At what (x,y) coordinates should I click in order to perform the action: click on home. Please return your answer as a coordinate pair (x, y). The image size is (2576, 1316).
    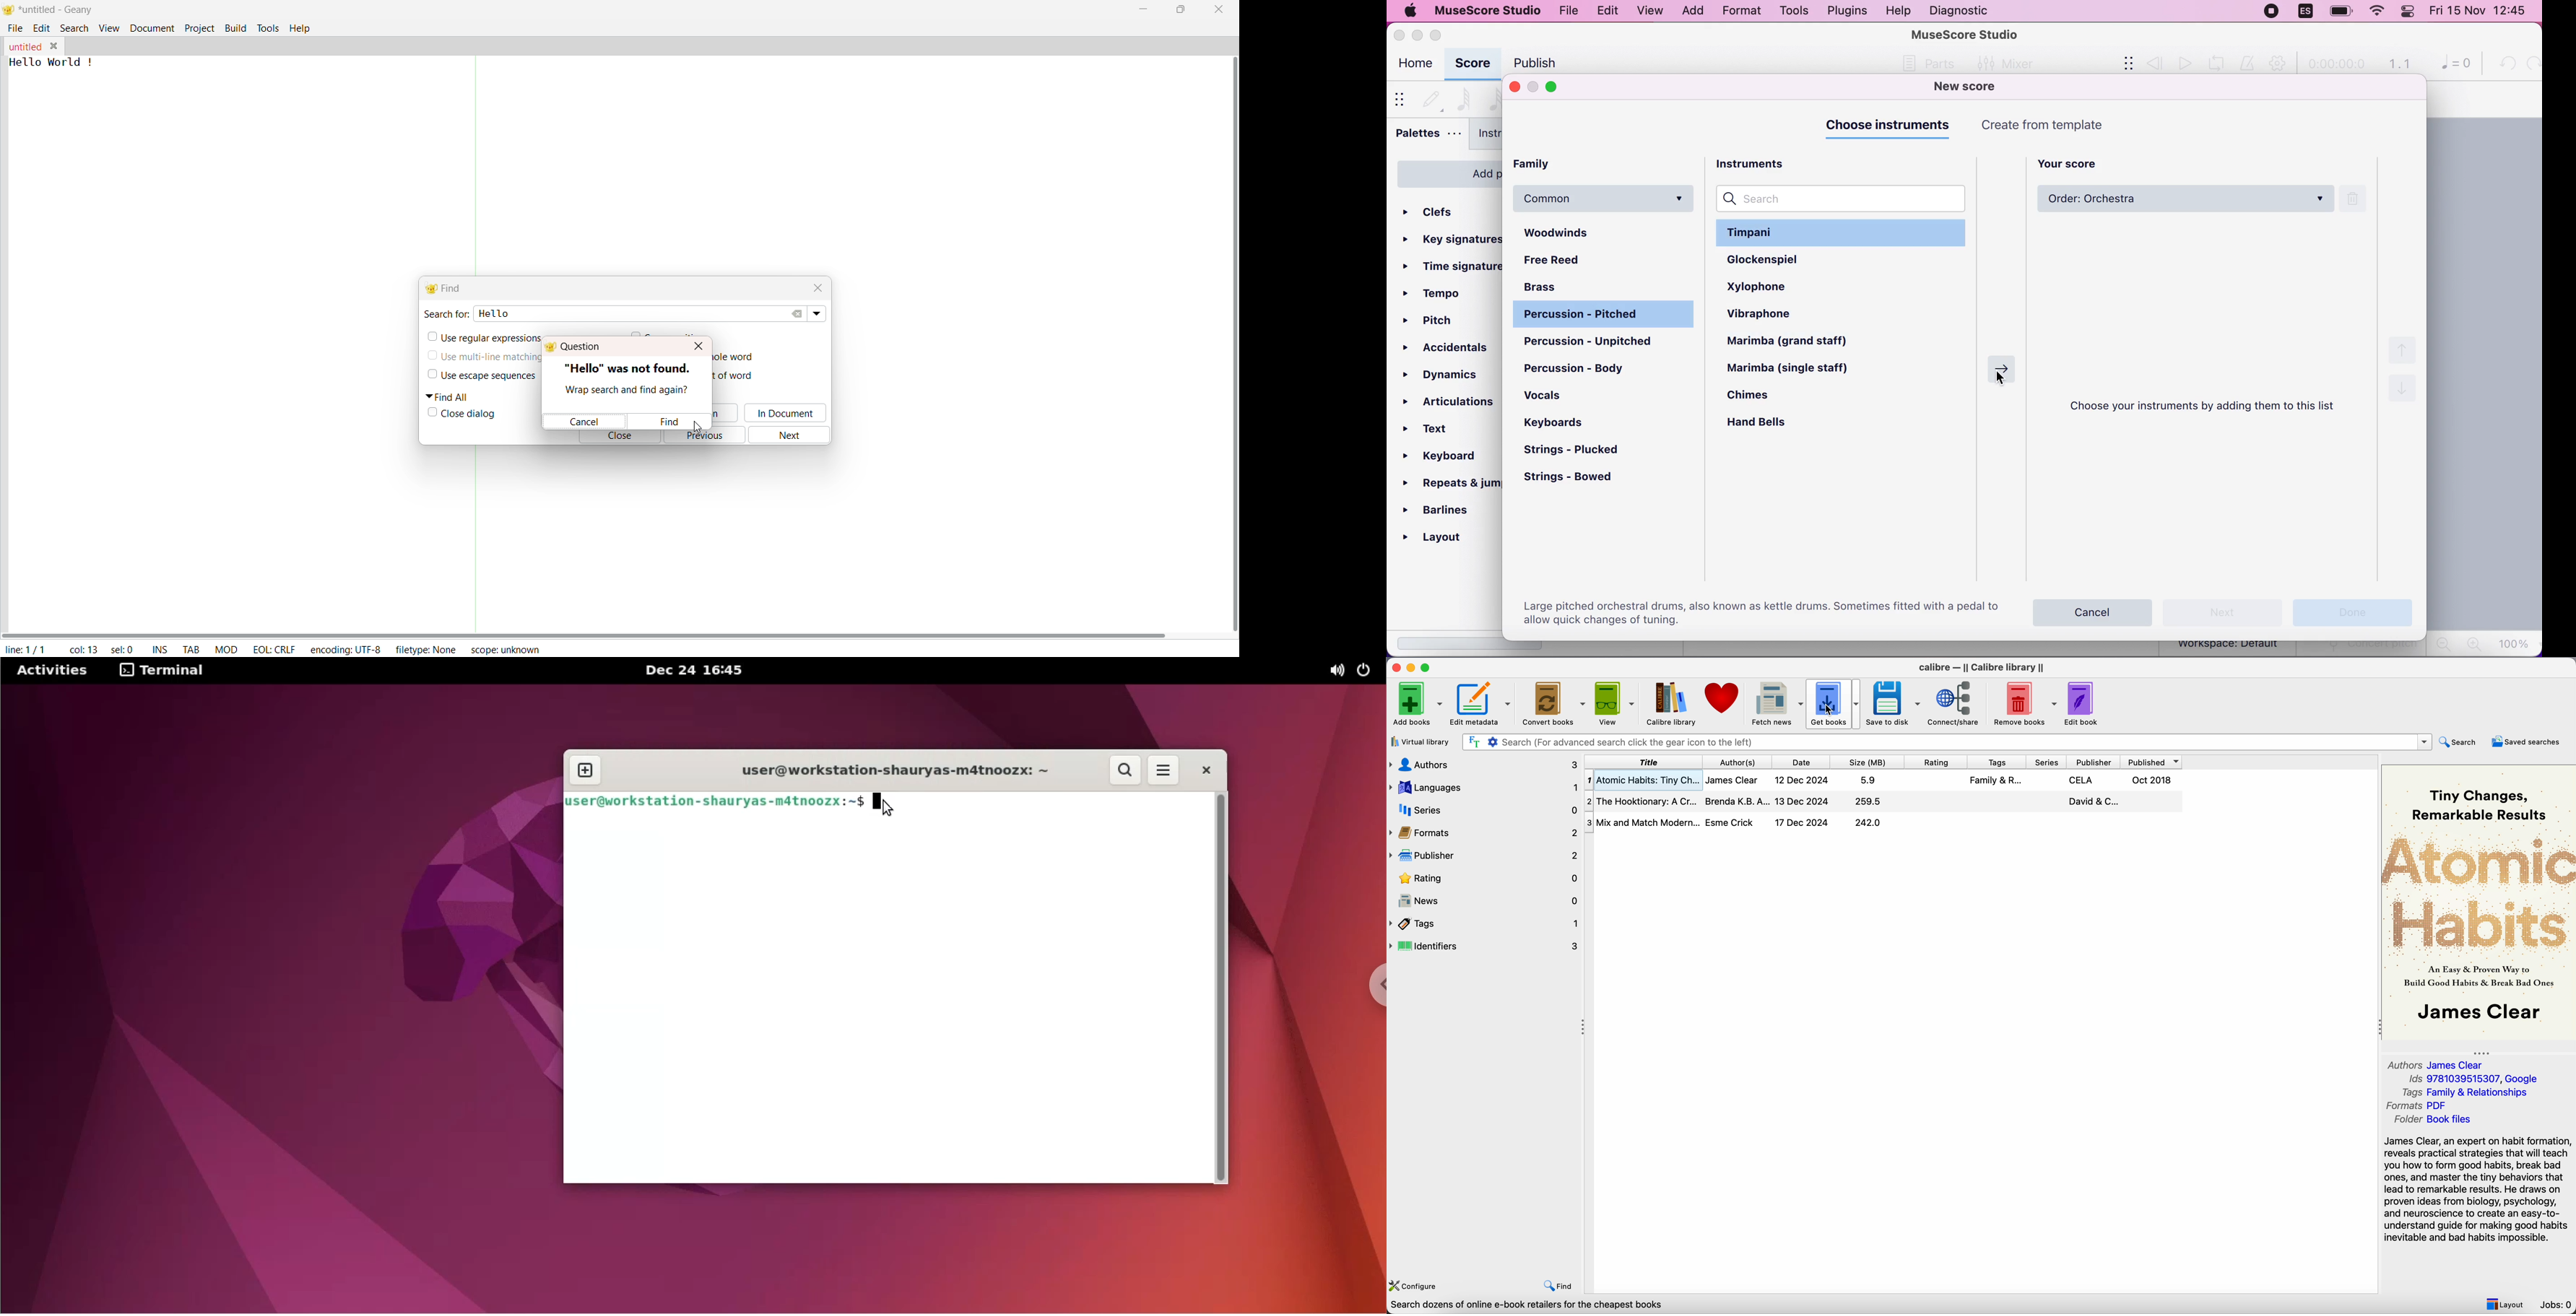
    Looking at the image, I should click on (1414, 65).